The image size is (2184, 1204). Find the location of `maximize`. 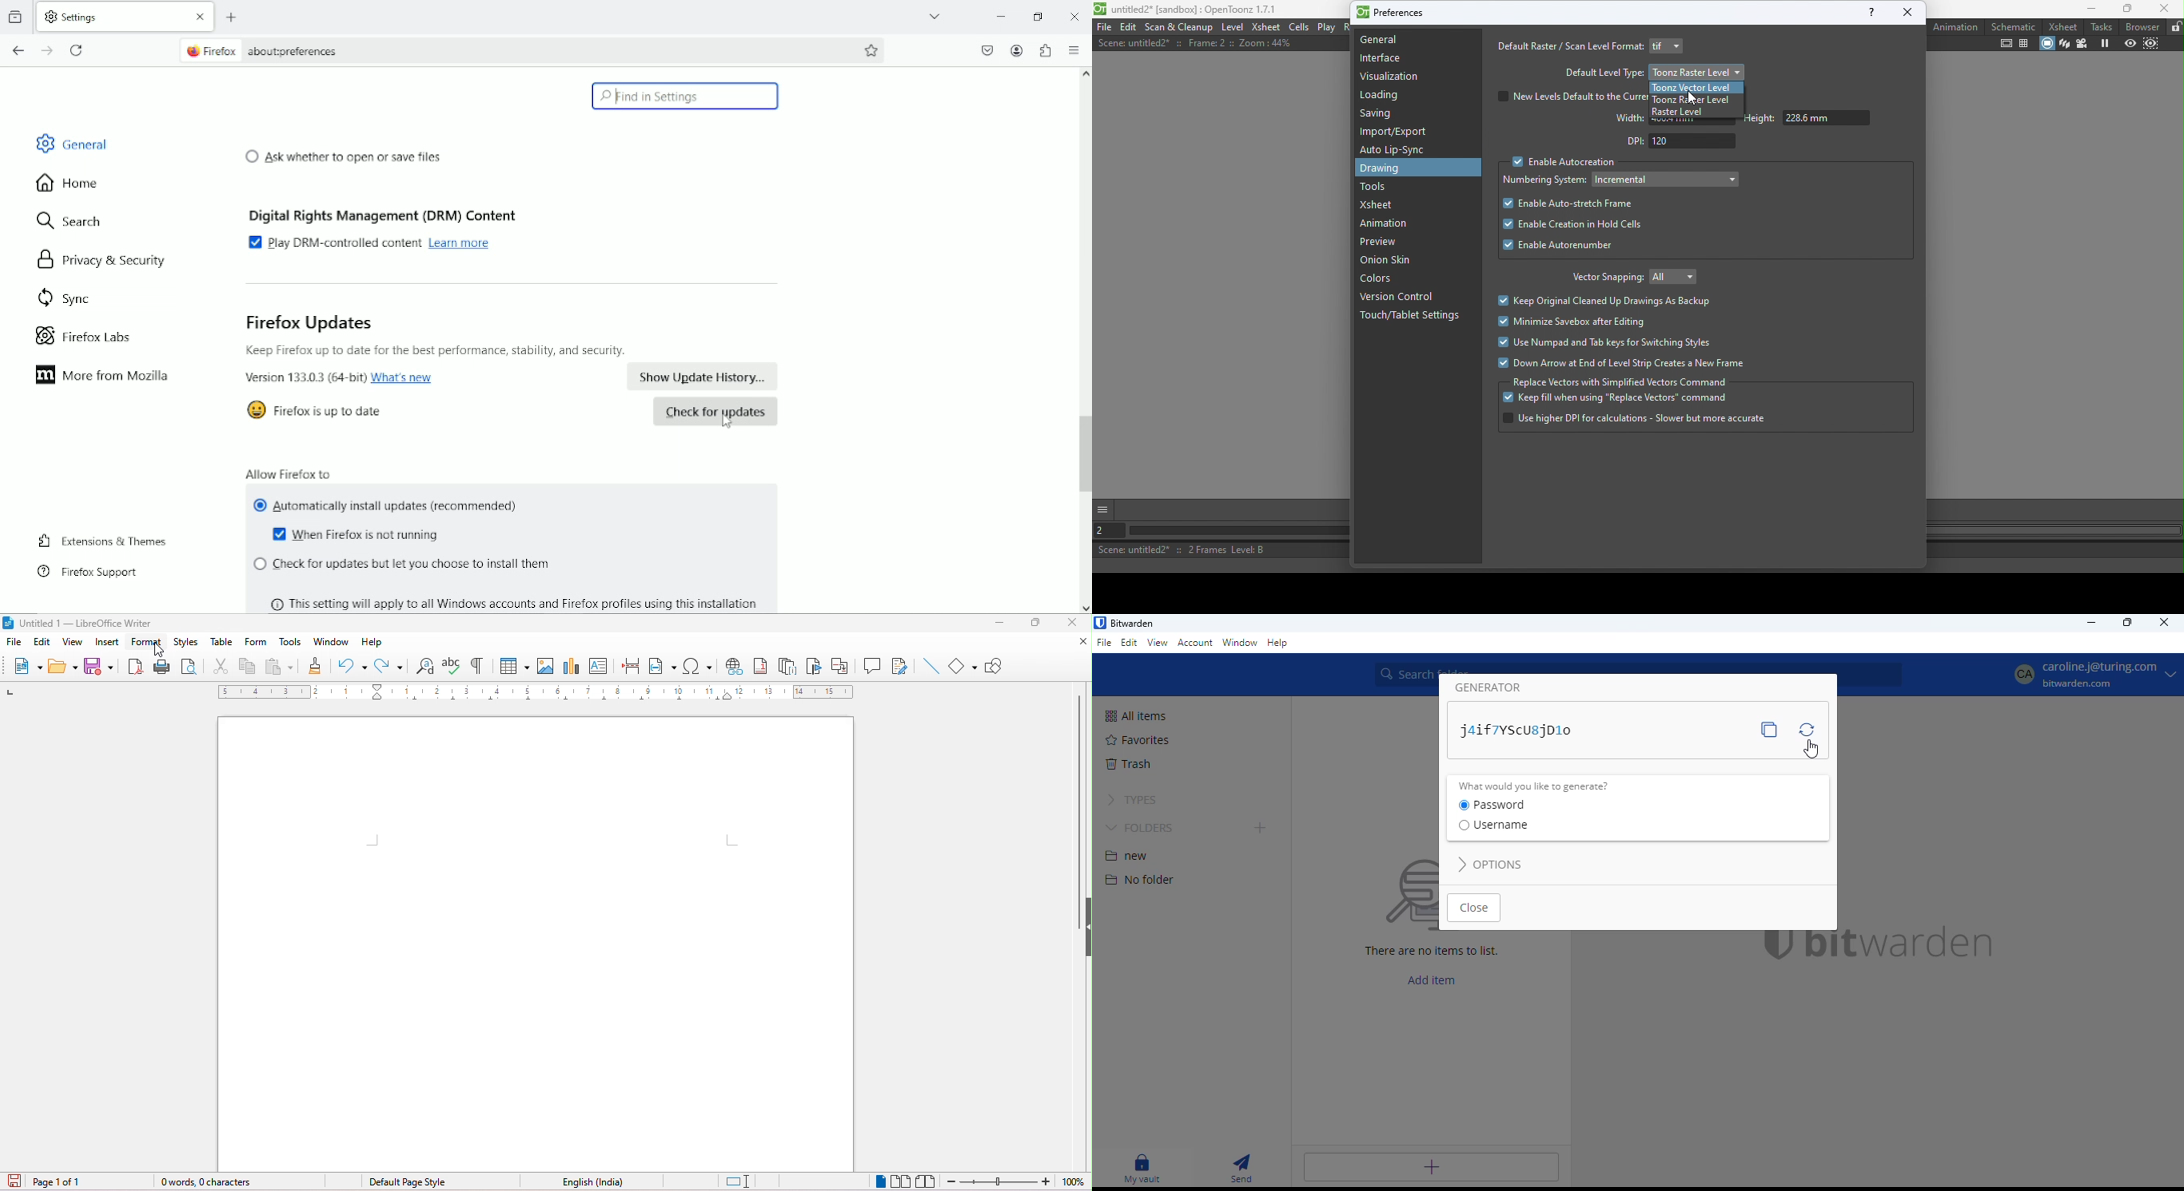

maximize is located at coordinates (1038, 623).